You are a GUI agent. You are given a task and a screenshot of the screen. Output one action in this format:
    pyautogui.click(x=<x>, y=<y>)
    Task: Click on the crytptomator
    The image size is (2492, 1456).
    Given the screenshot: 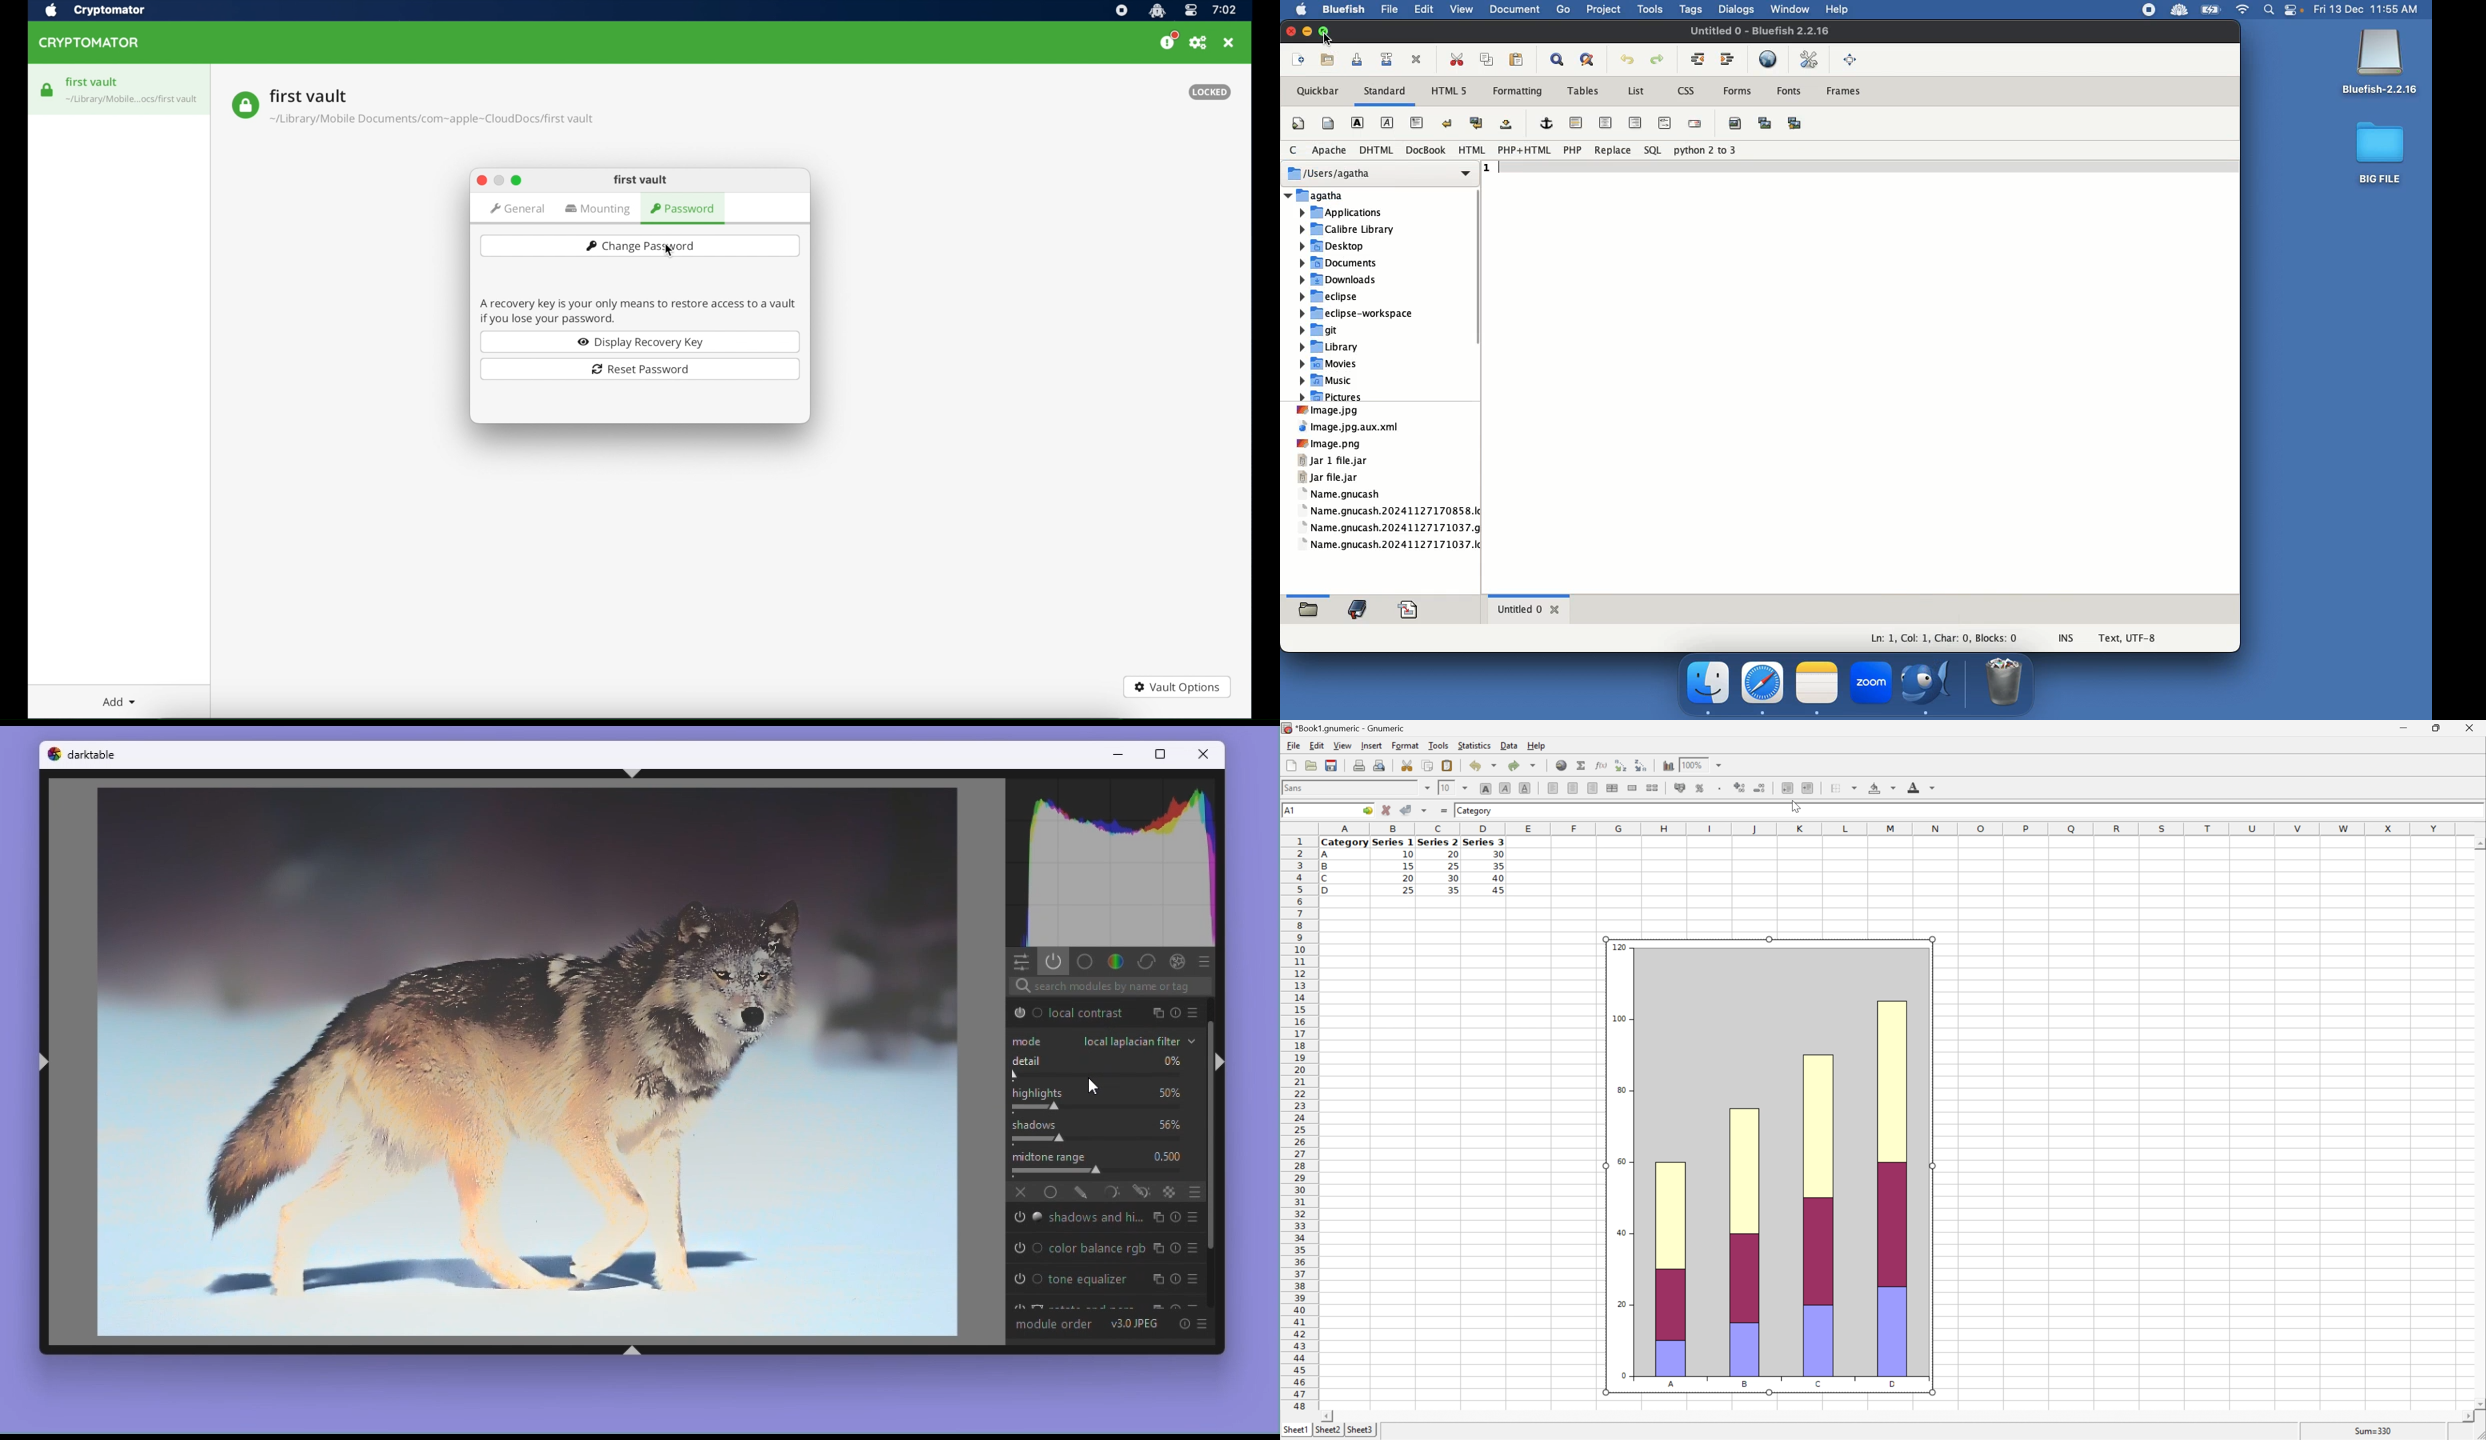 What is the action you would take?
    pyautogui.click(x=109, y=11)
    